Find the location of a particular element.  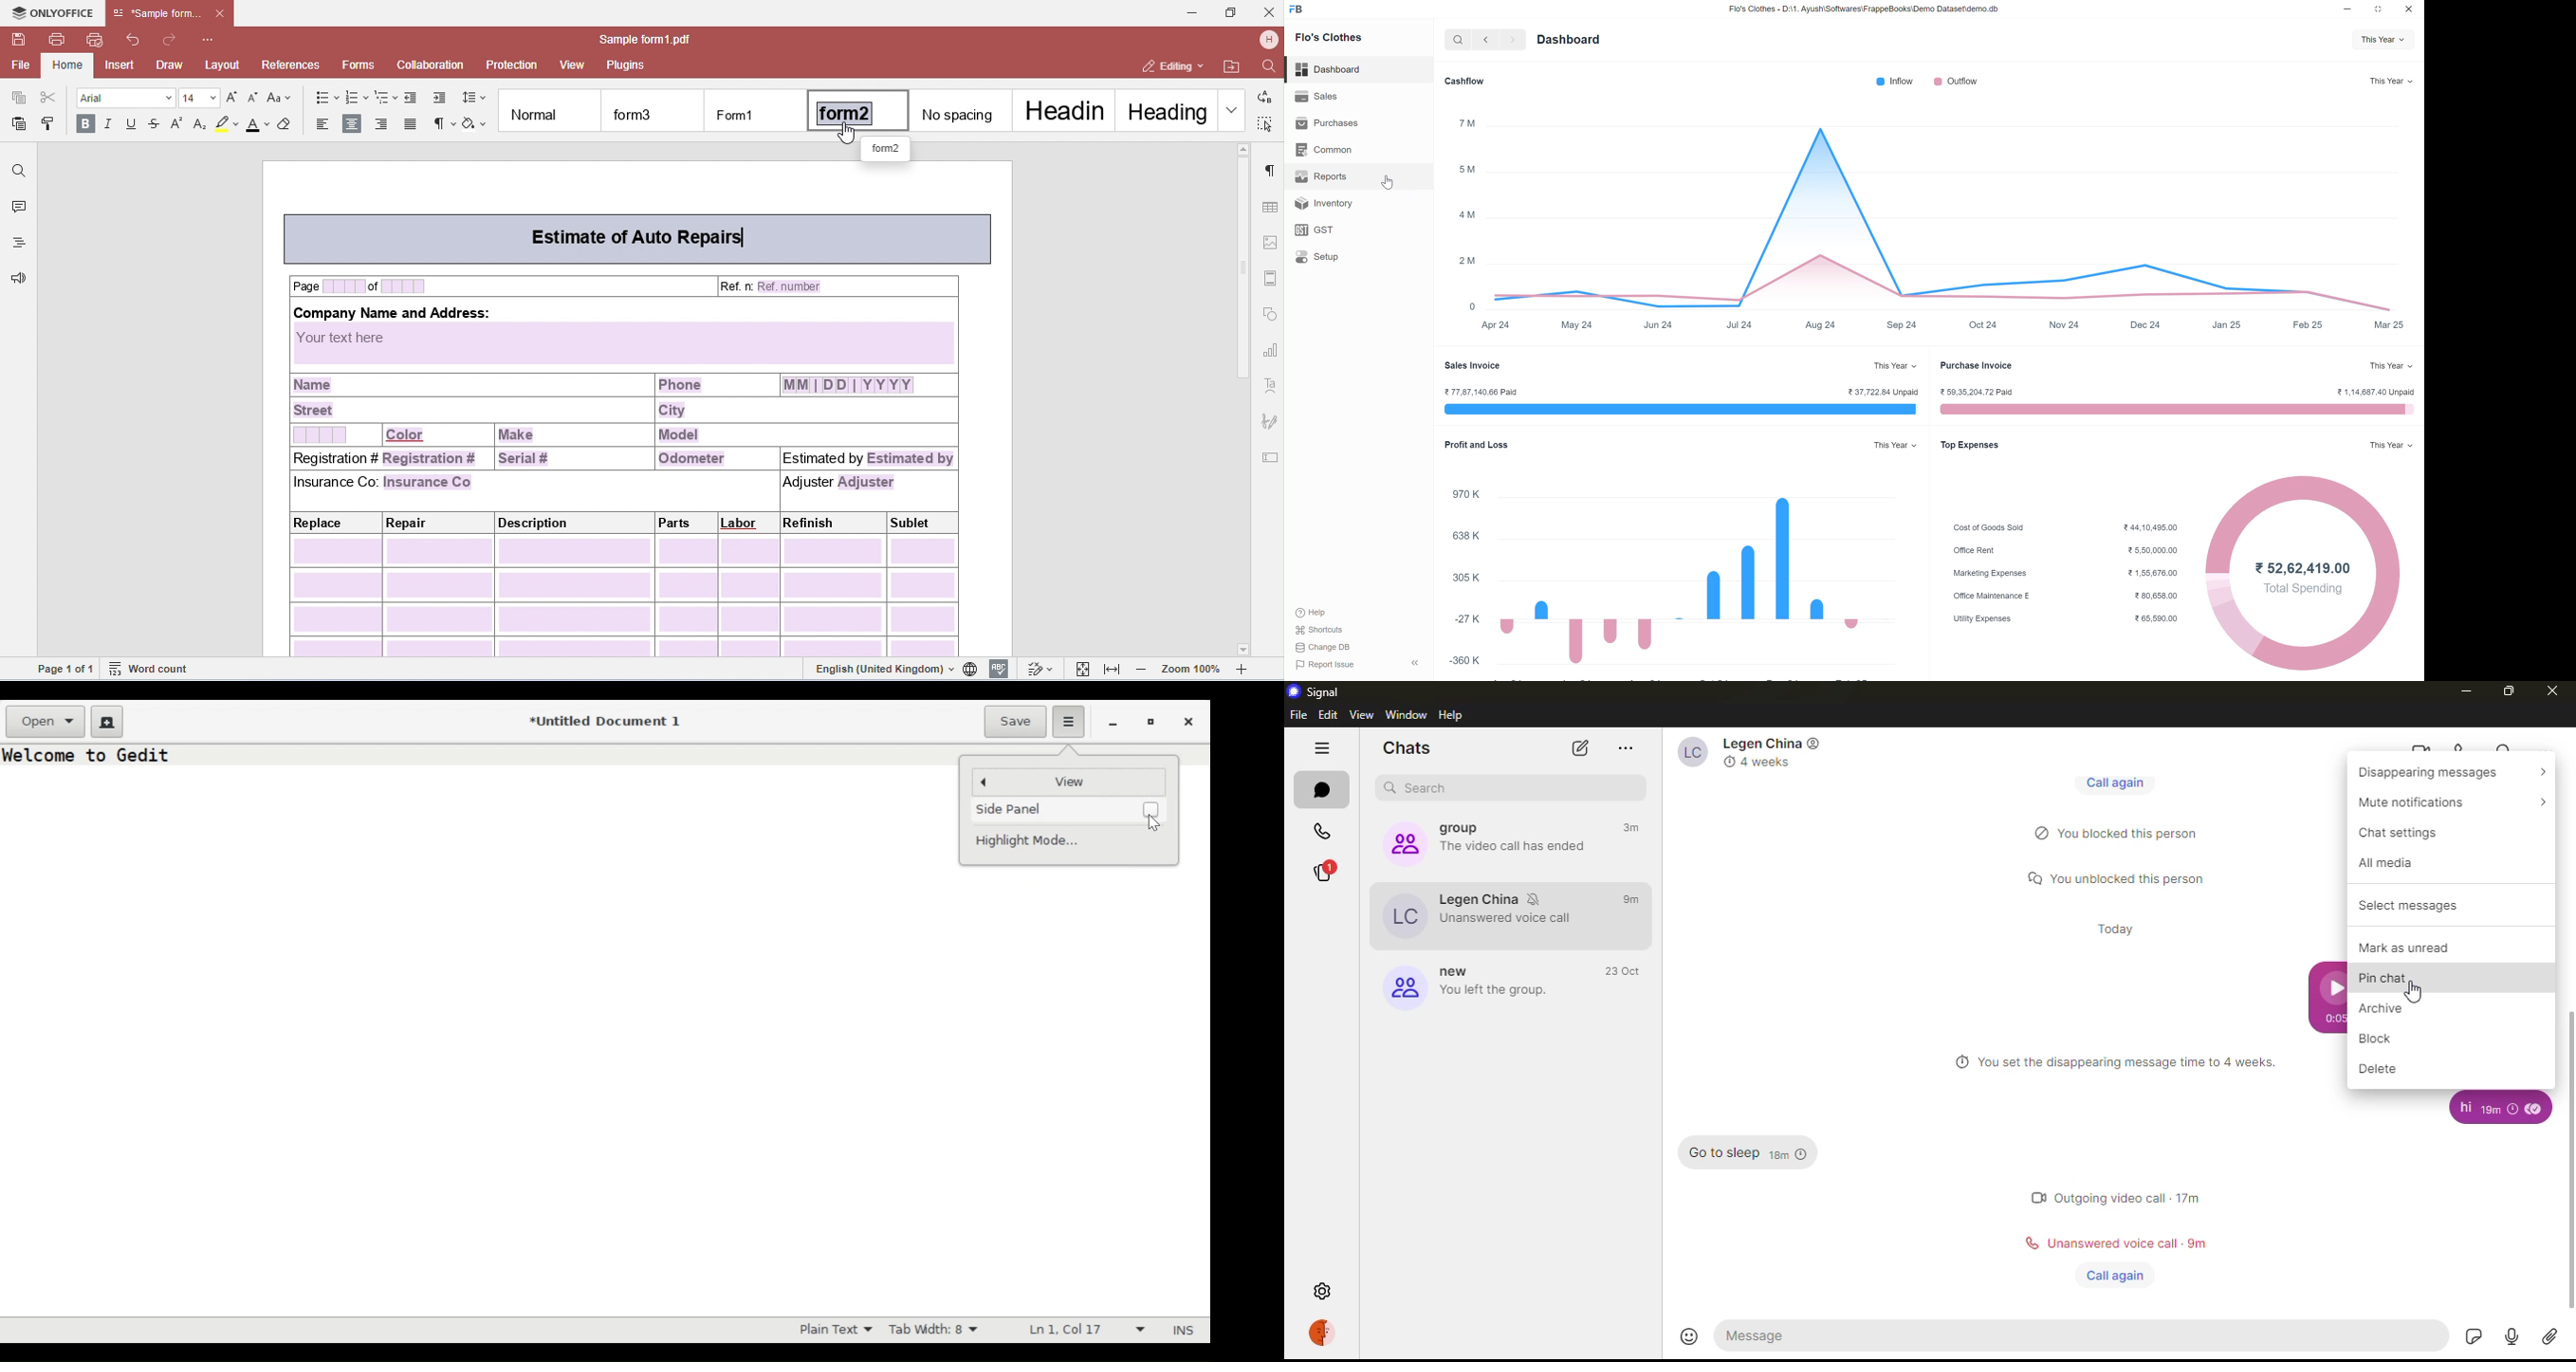

This Year  is located at coordinates (2384, 37).